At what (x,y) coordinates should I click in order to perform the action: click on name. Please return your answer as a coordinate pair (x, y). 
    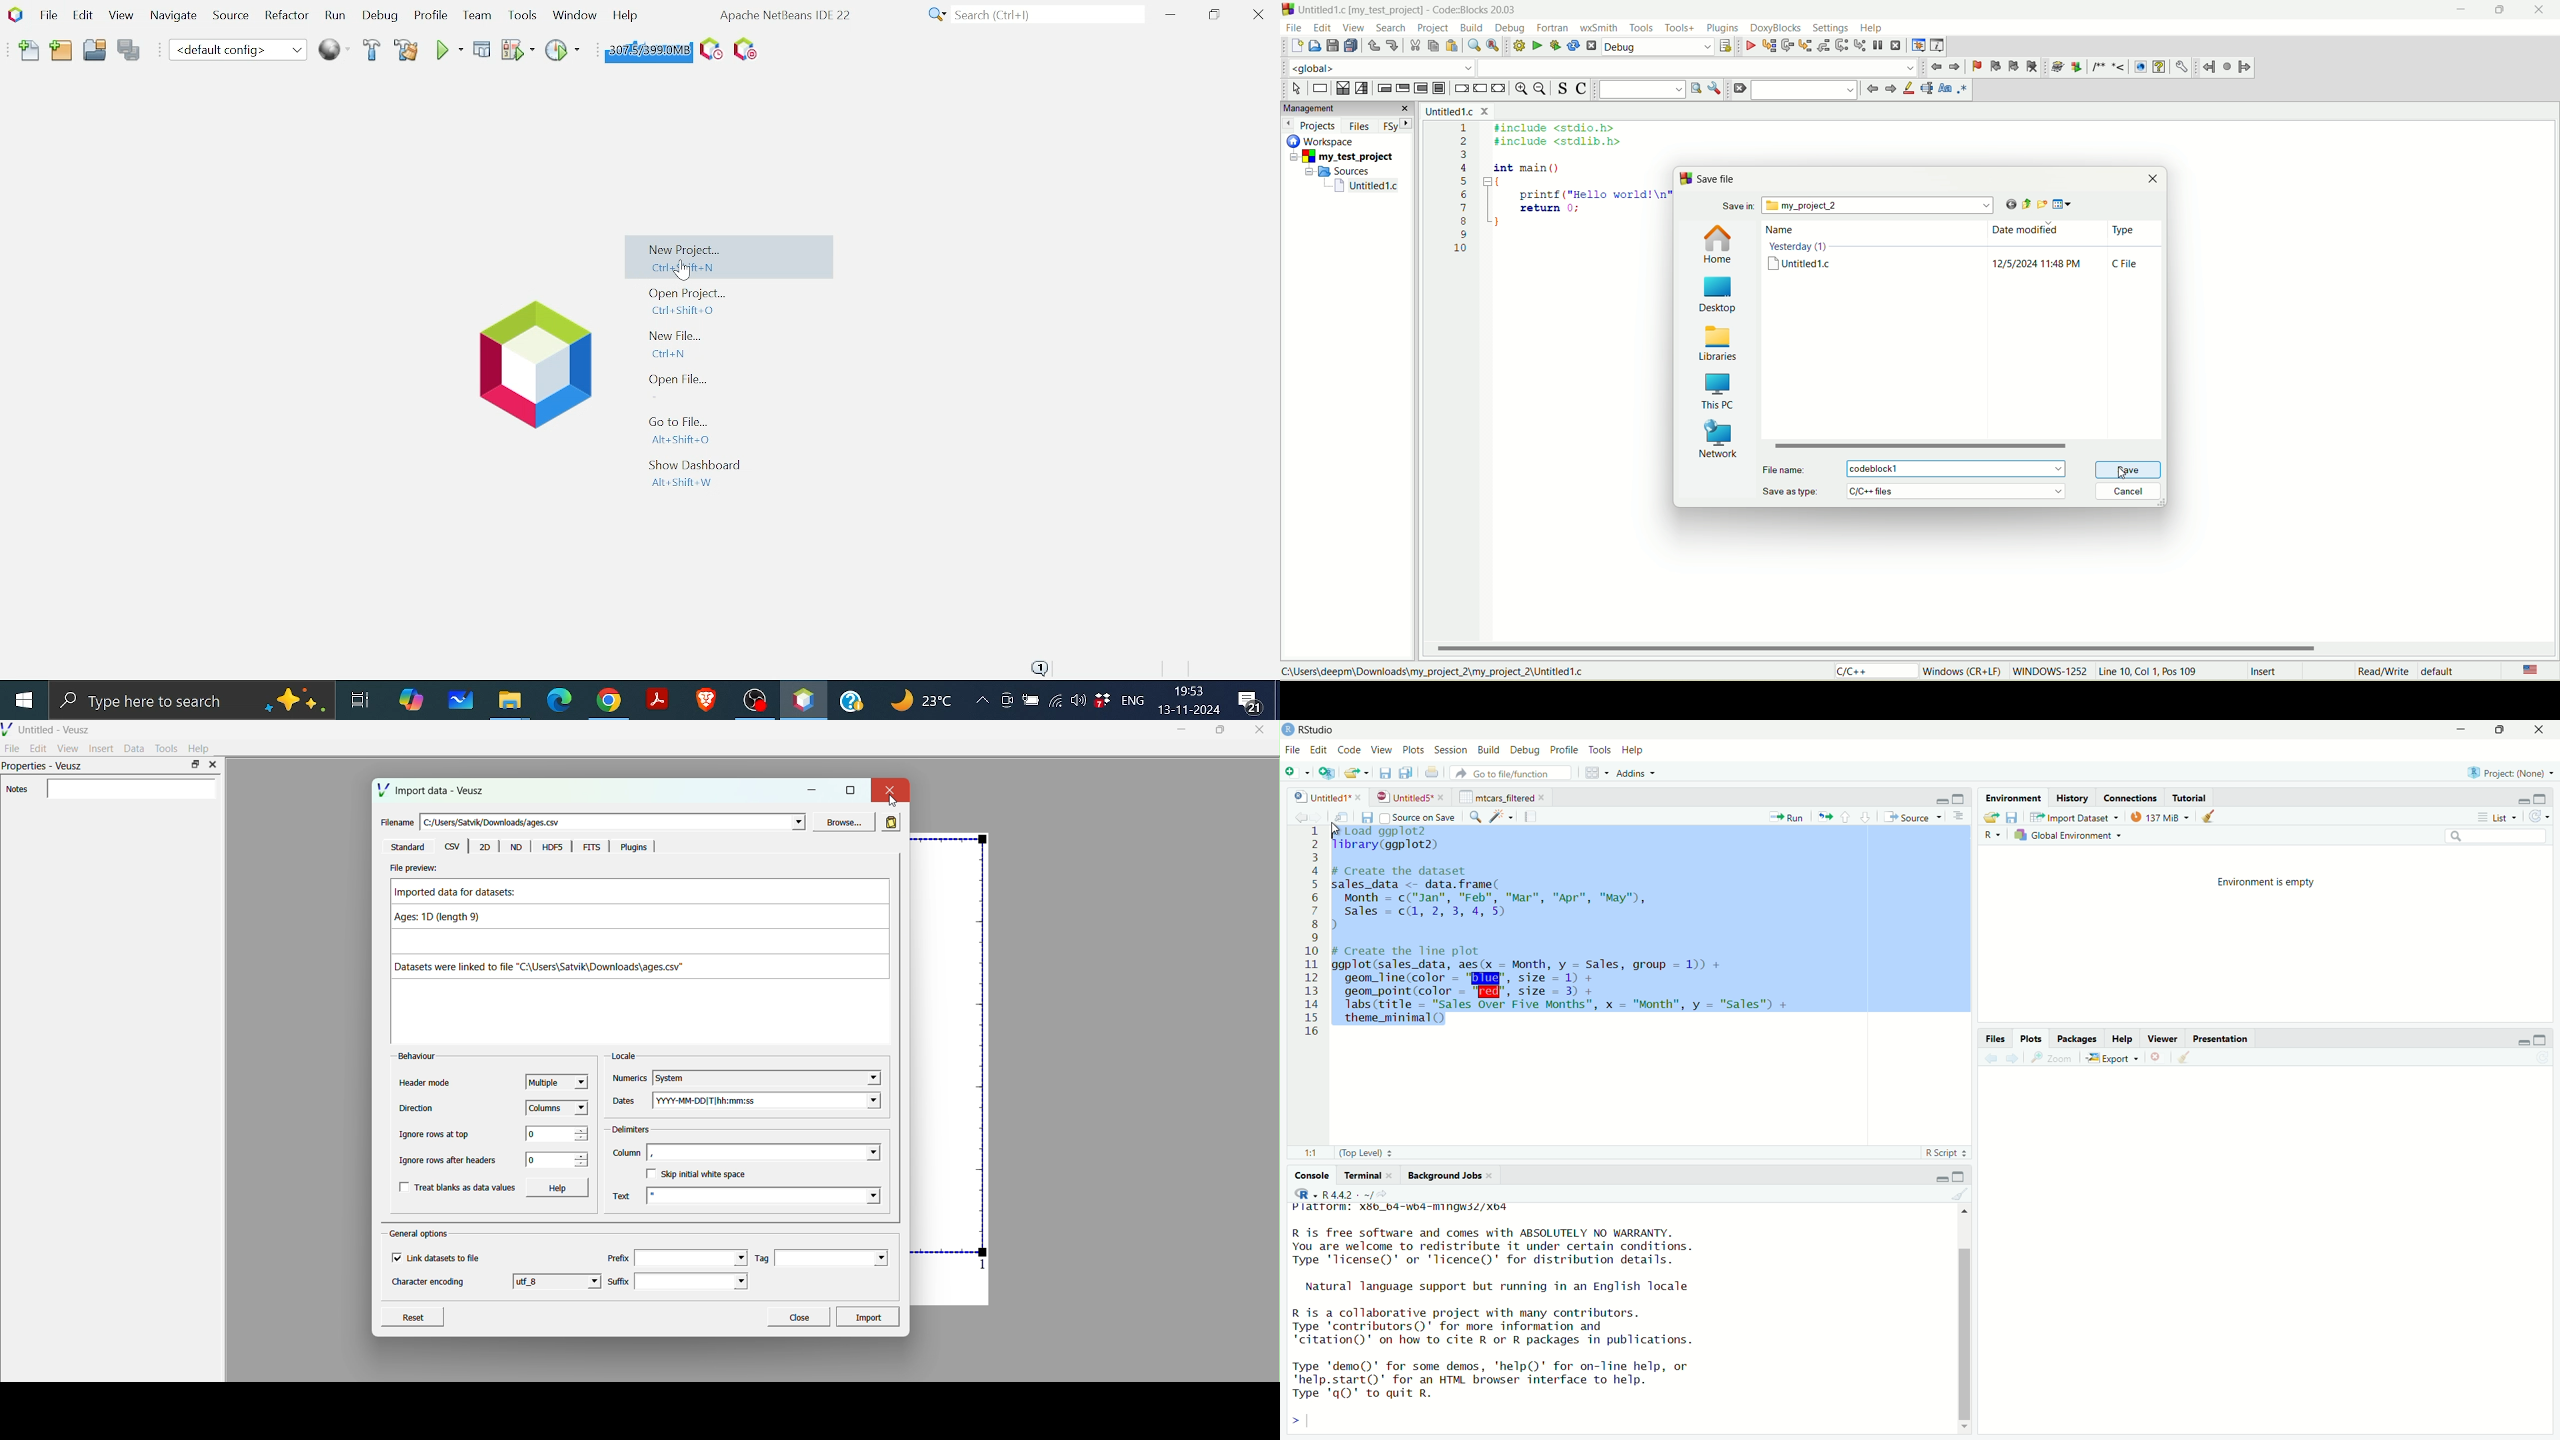
    Looking at the image, I should click on (1803, 251).